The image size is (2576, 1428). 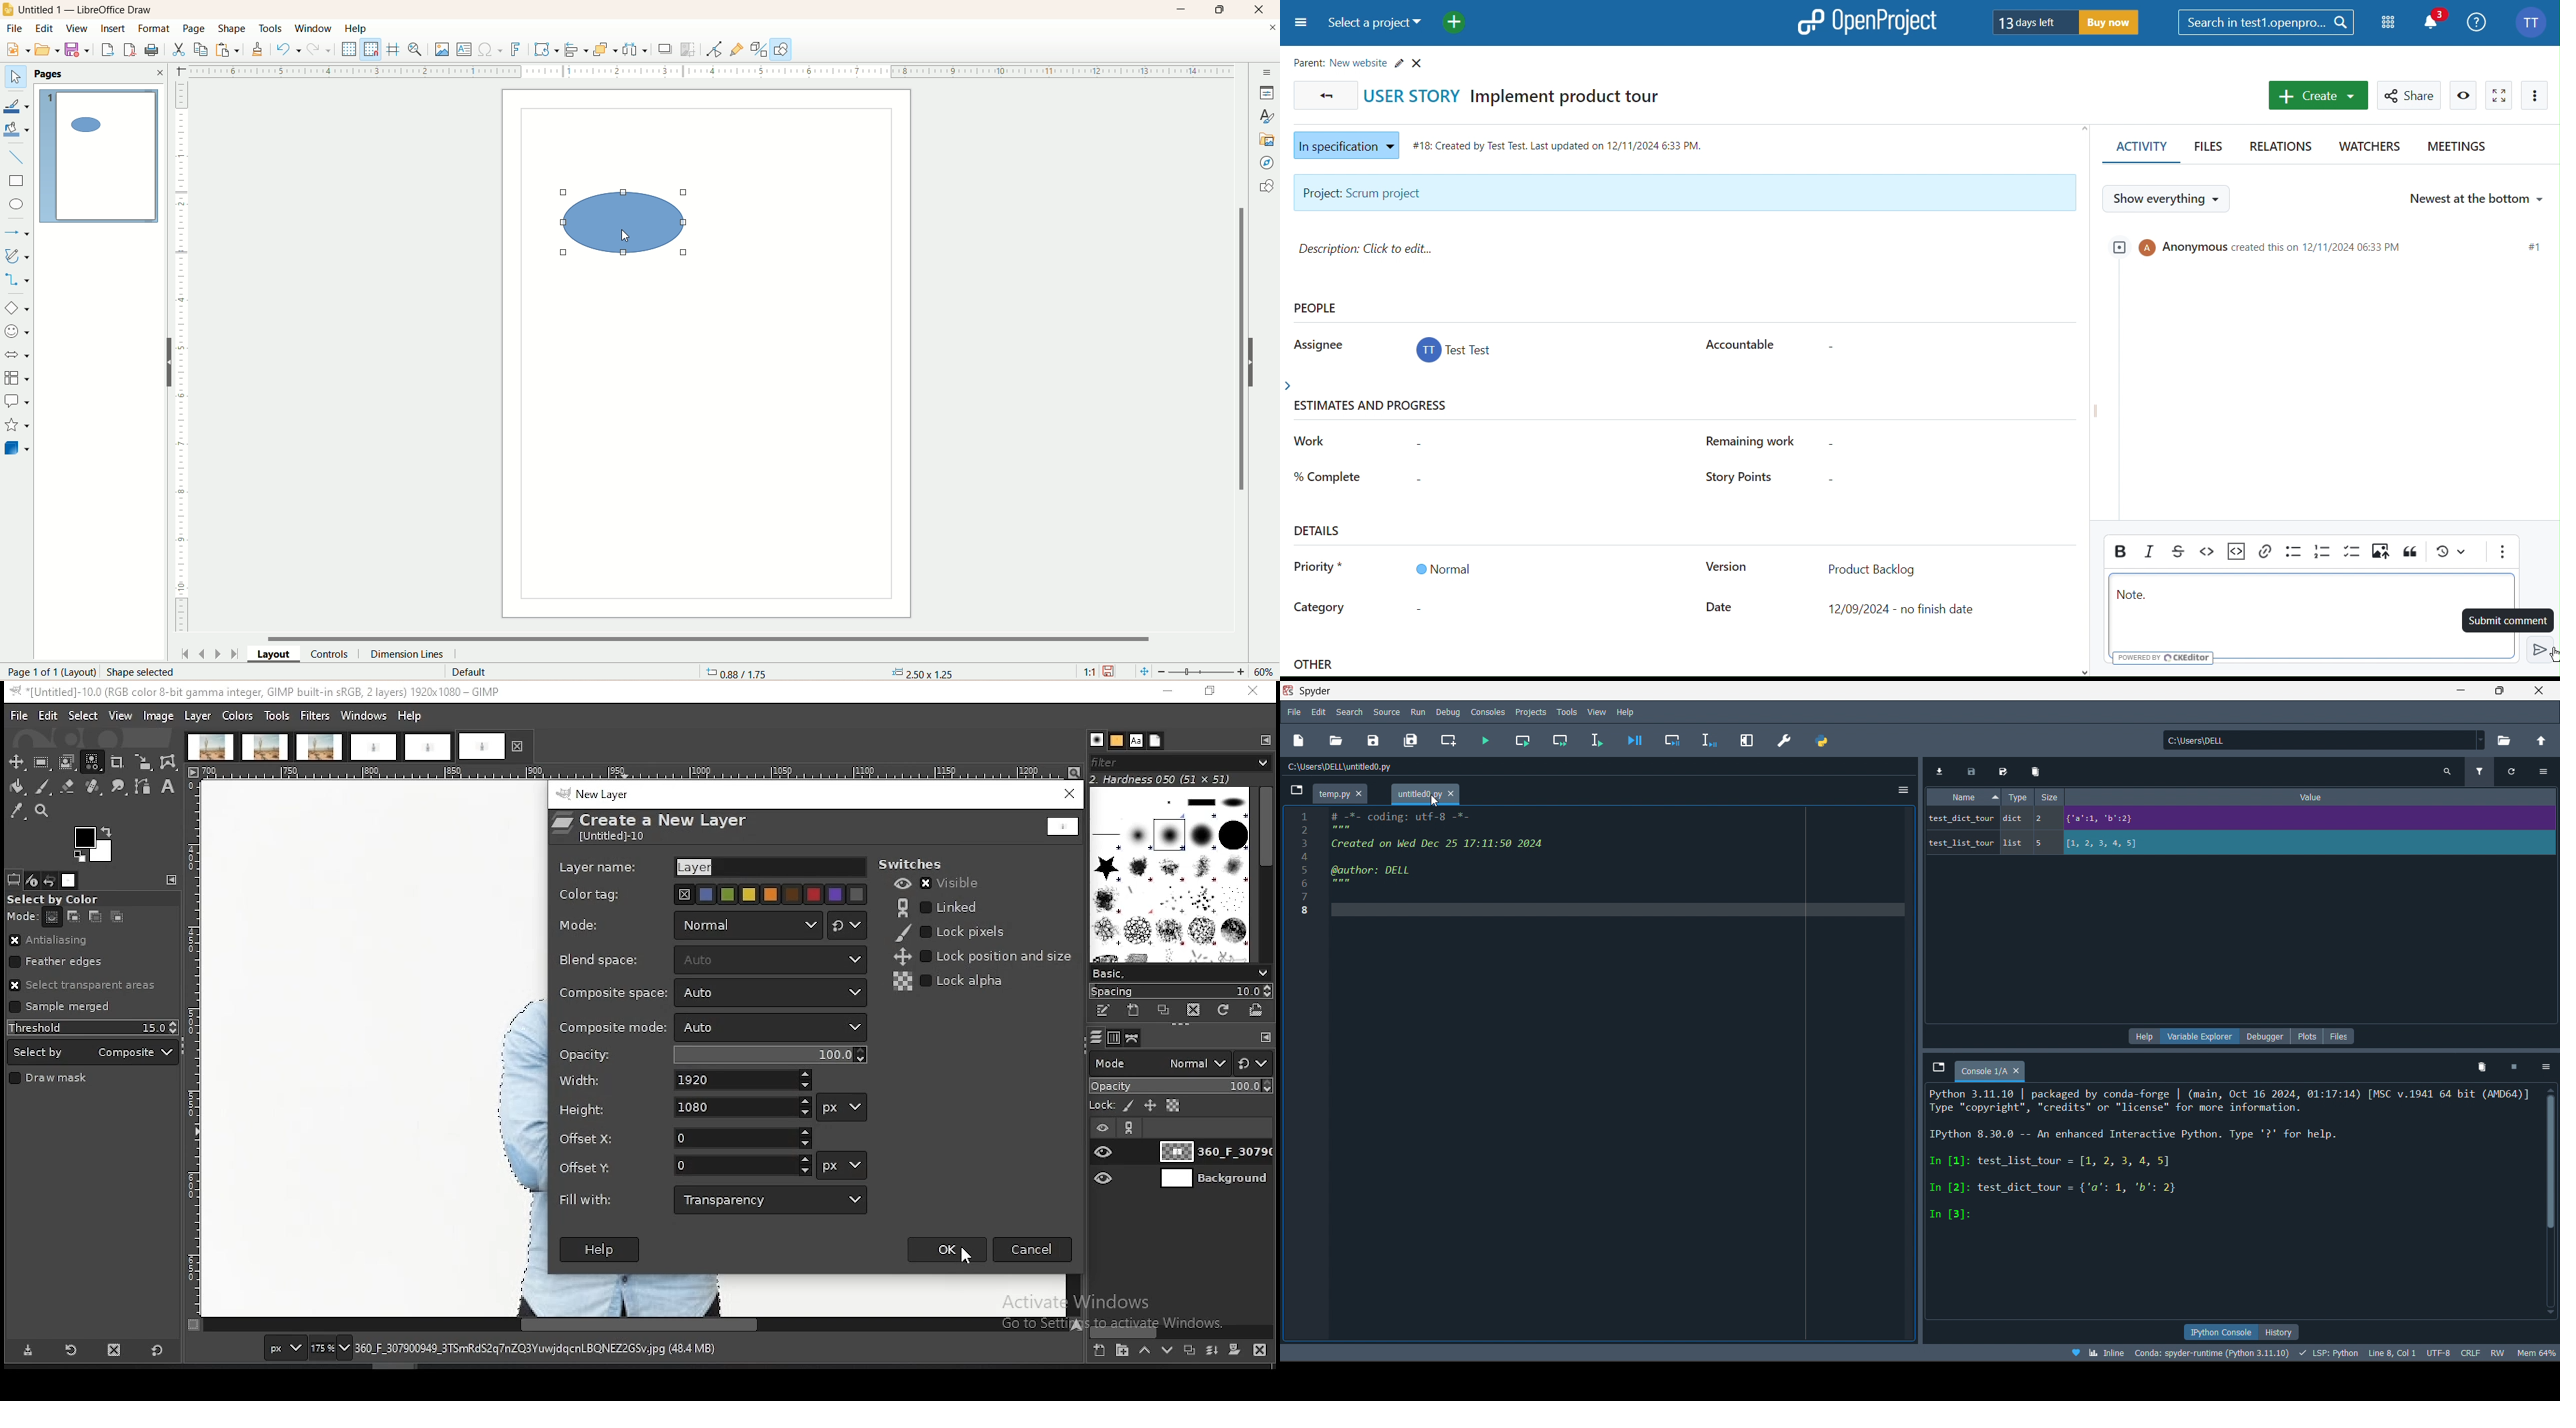 What do you see at coordinates (93, 1052) in the screenshot?
I see `select by` at bounding box center [93, 1052].